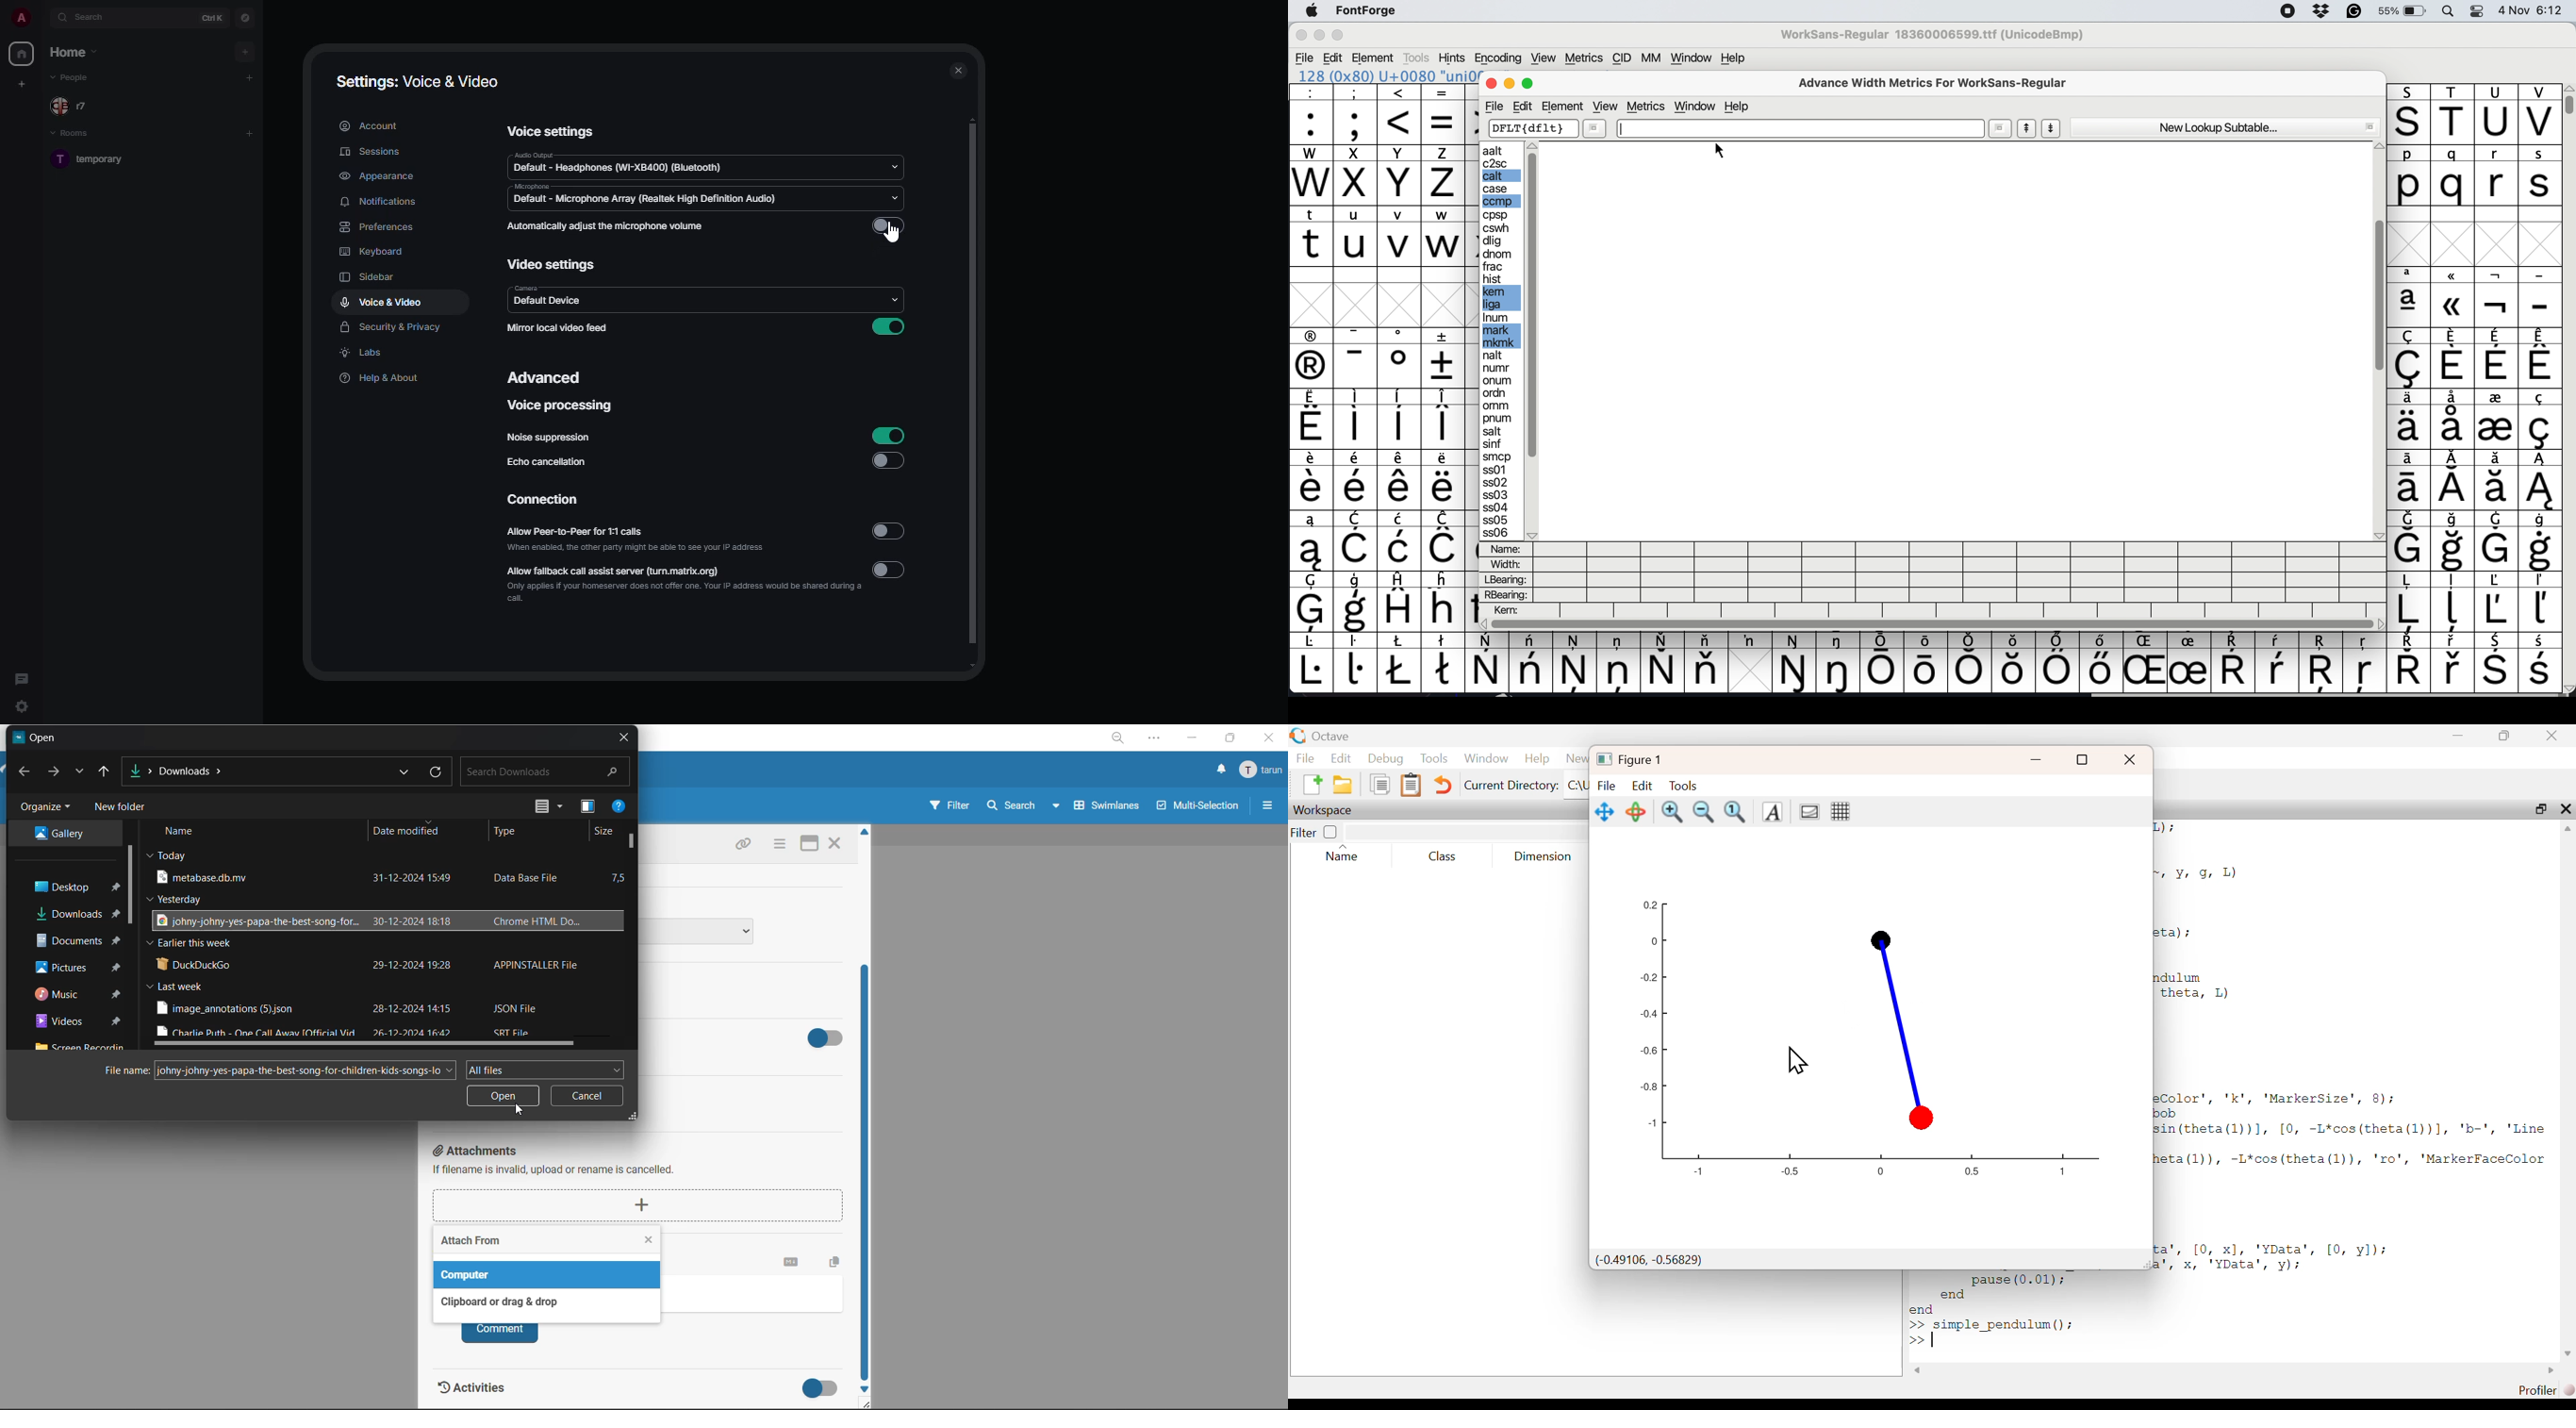 This screenshot has width=2576, height=1428. Describe the element at coordinates (483, 1391) in the screenshot. I see `activities` at that location.